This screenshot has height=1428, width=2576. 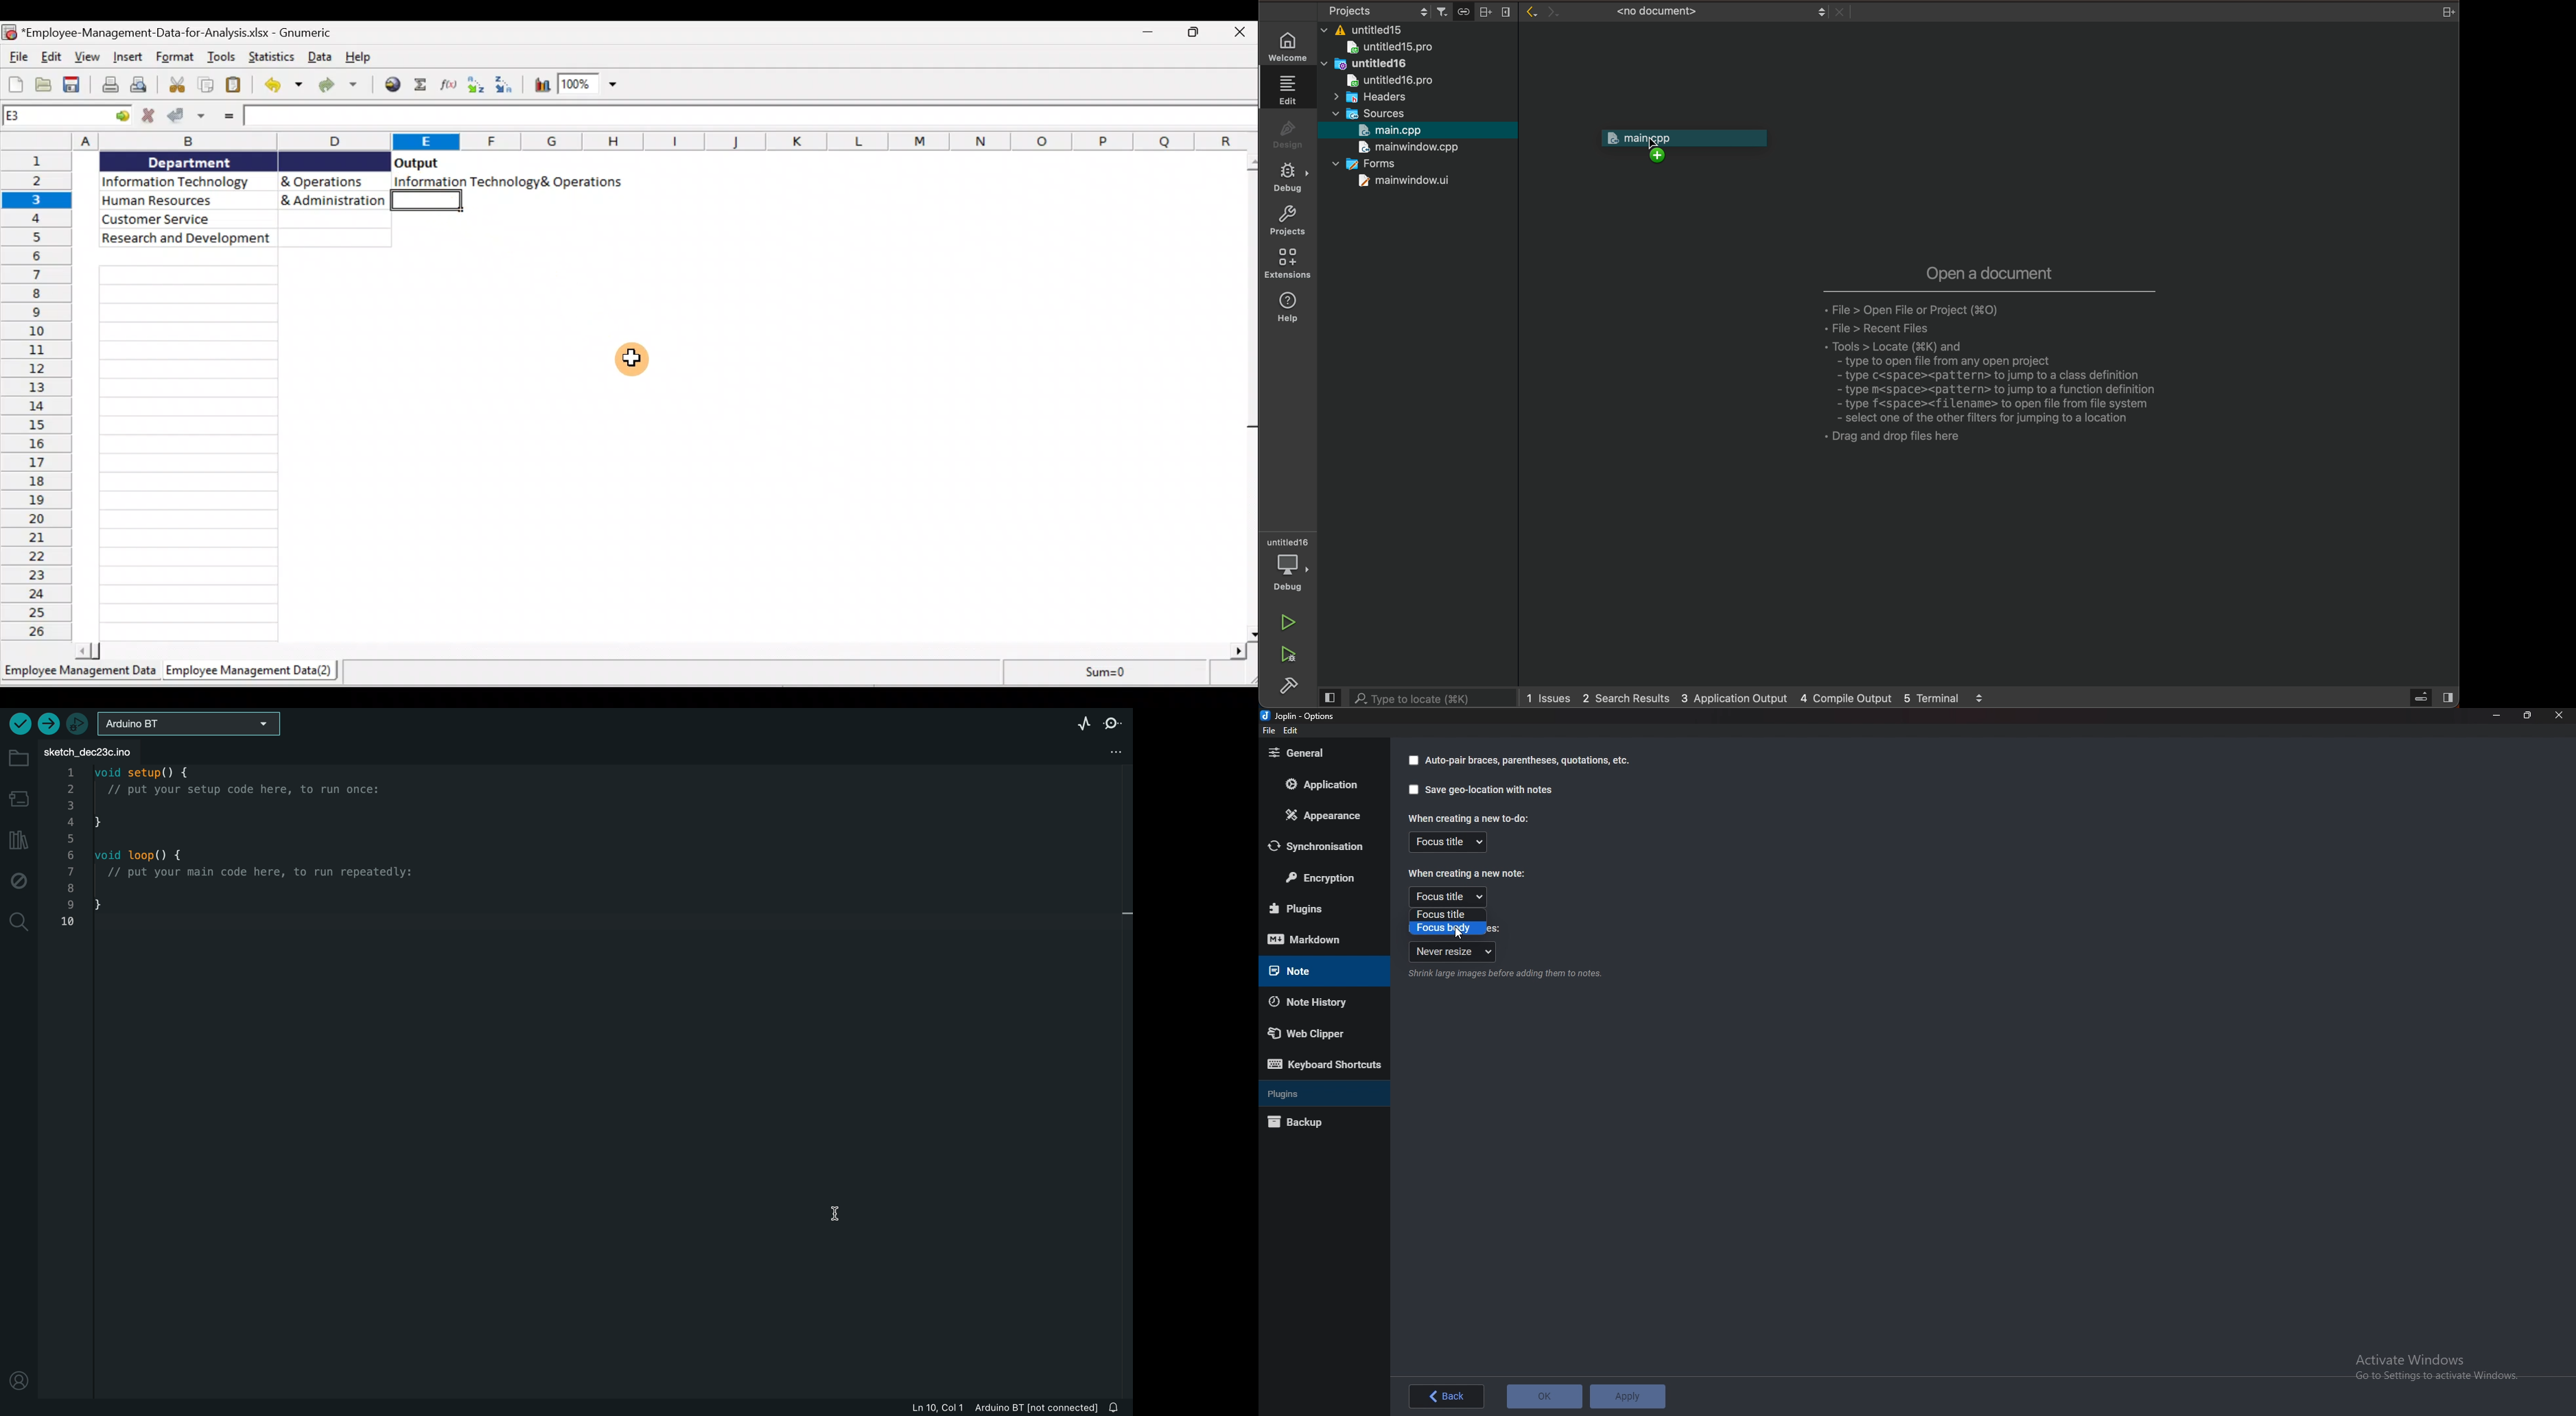 What do you see at coordinates (1379, 165) in the screenshot?
I see `forms` at bounding box center [1379, 165].